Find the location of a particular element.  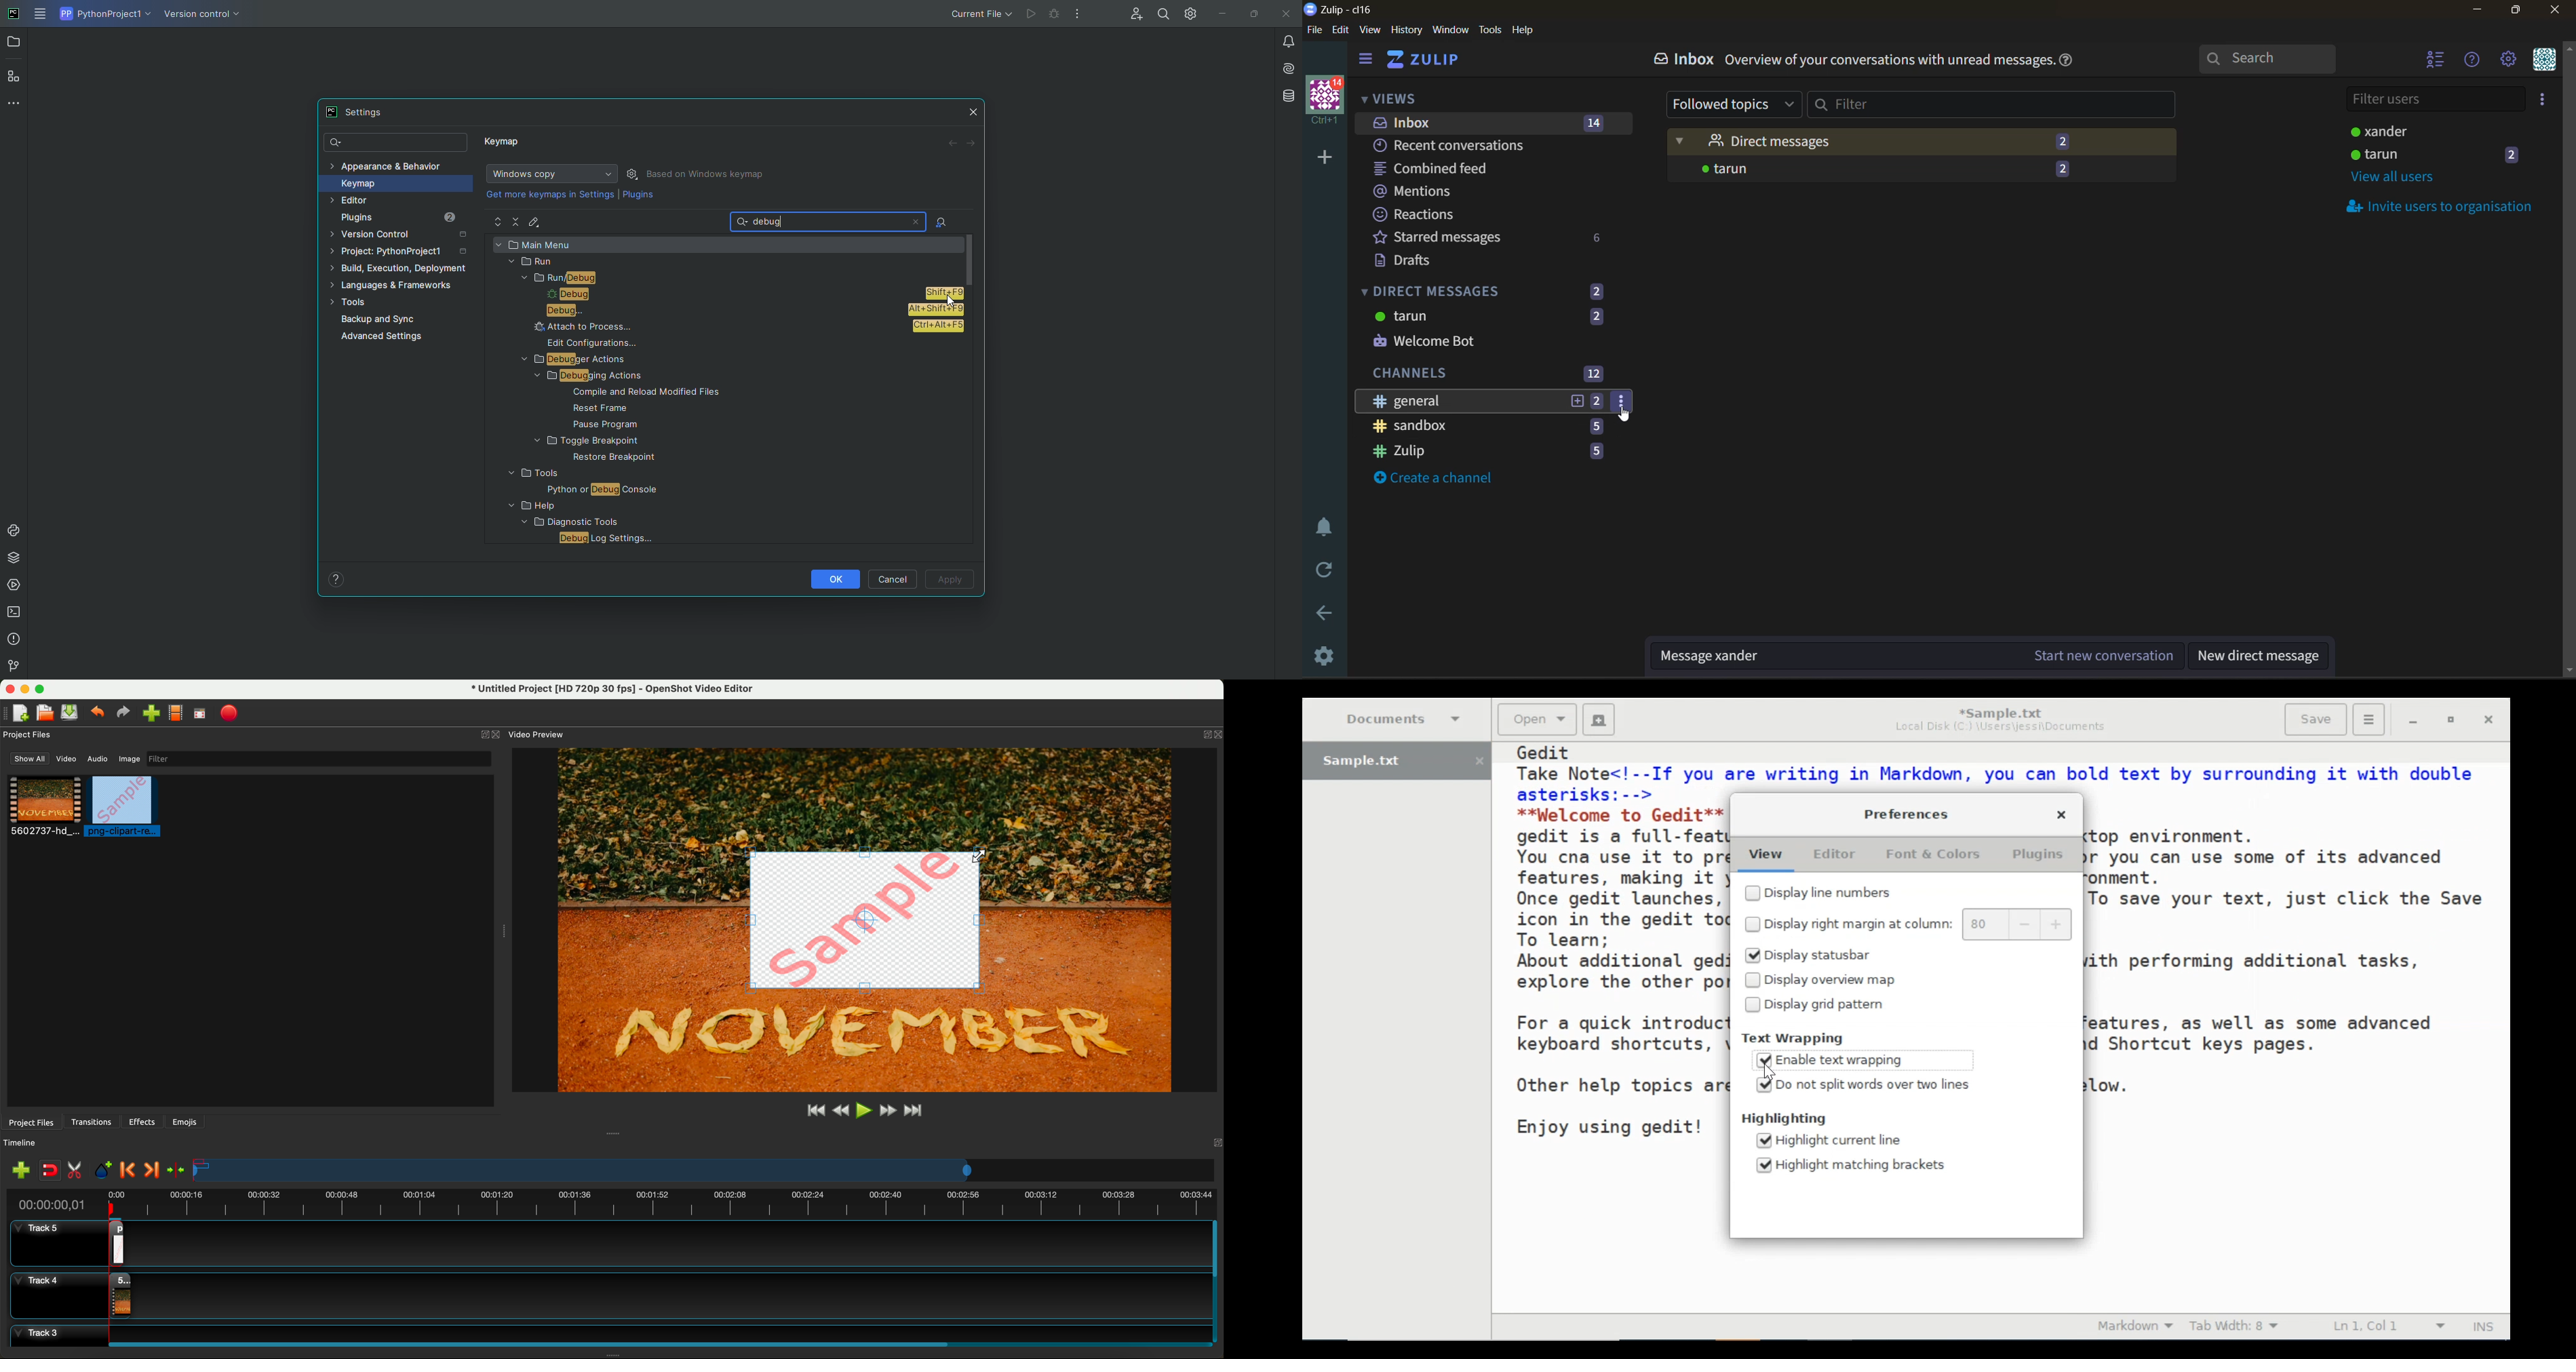

direct messages (2) is located at coordinates (1923, 142).